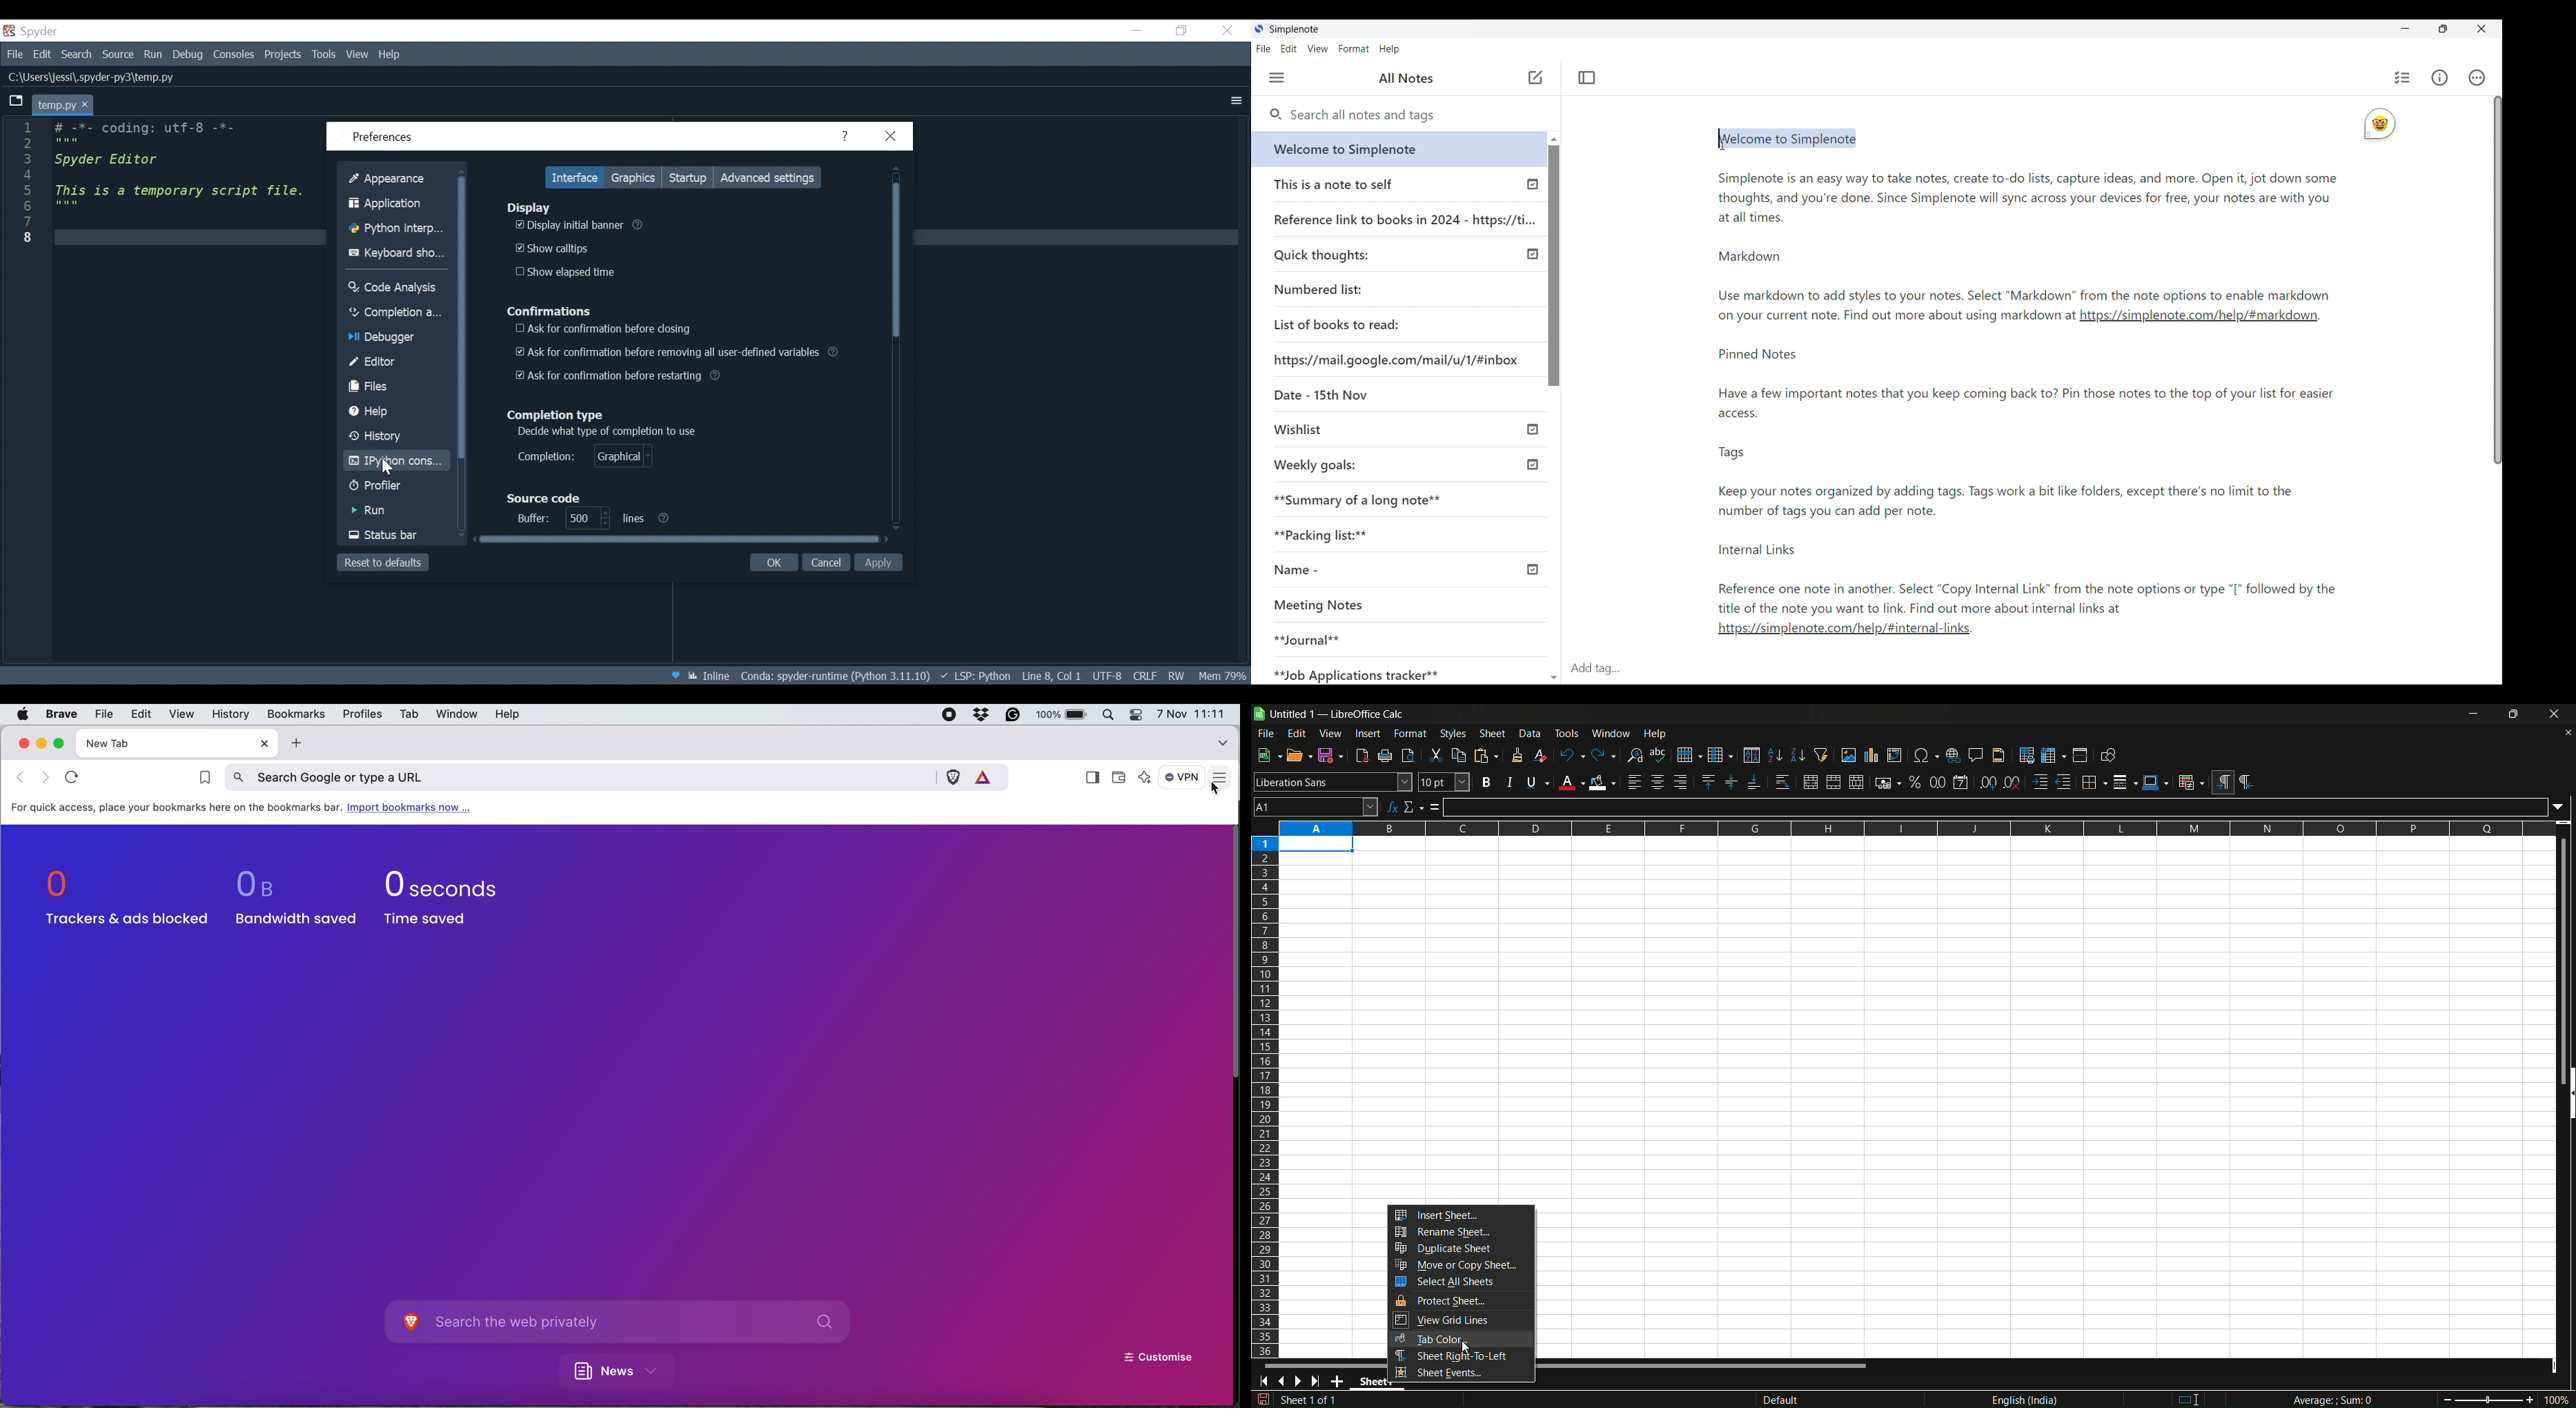 This screenshot has width=2576, height=1428. Describe the element at coordinates (1533, 733) in the screenshot. I see `data` at that location.